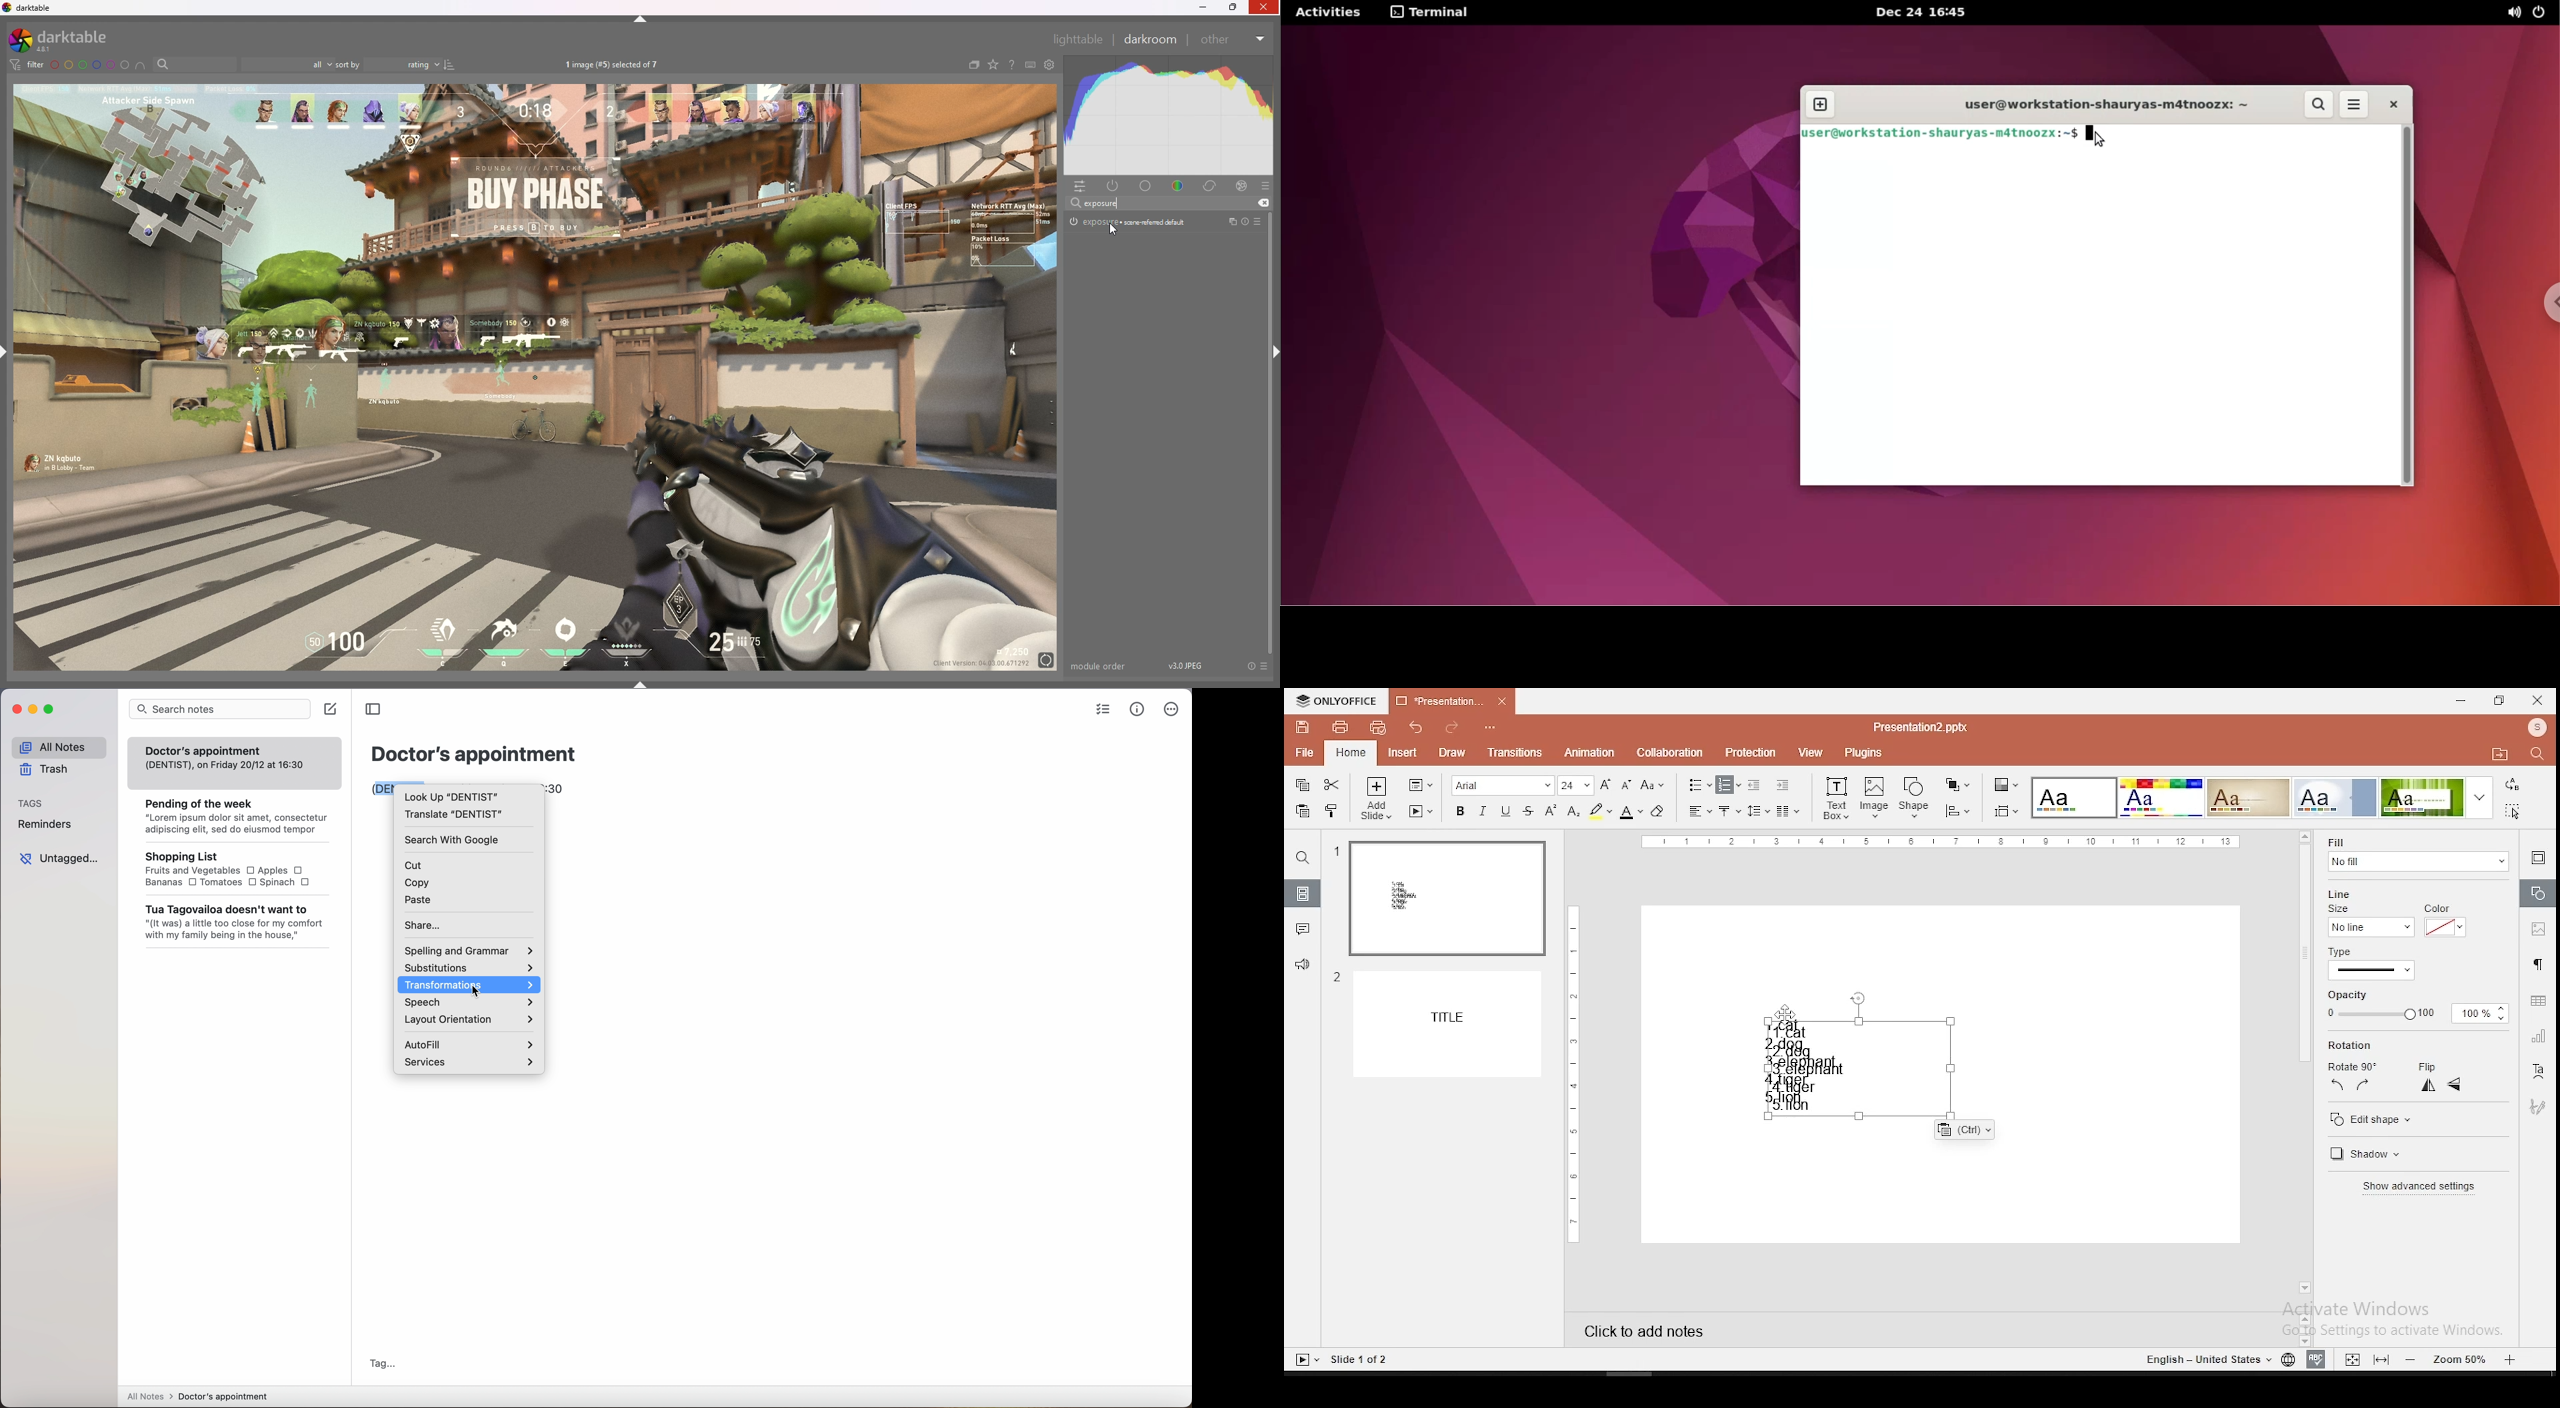 Image resolution: width=2576 pixels, height=1428 pixels. Describe the element at coordinates (1229, 222) in the screenshot. I see `multiple instances action` at that location.